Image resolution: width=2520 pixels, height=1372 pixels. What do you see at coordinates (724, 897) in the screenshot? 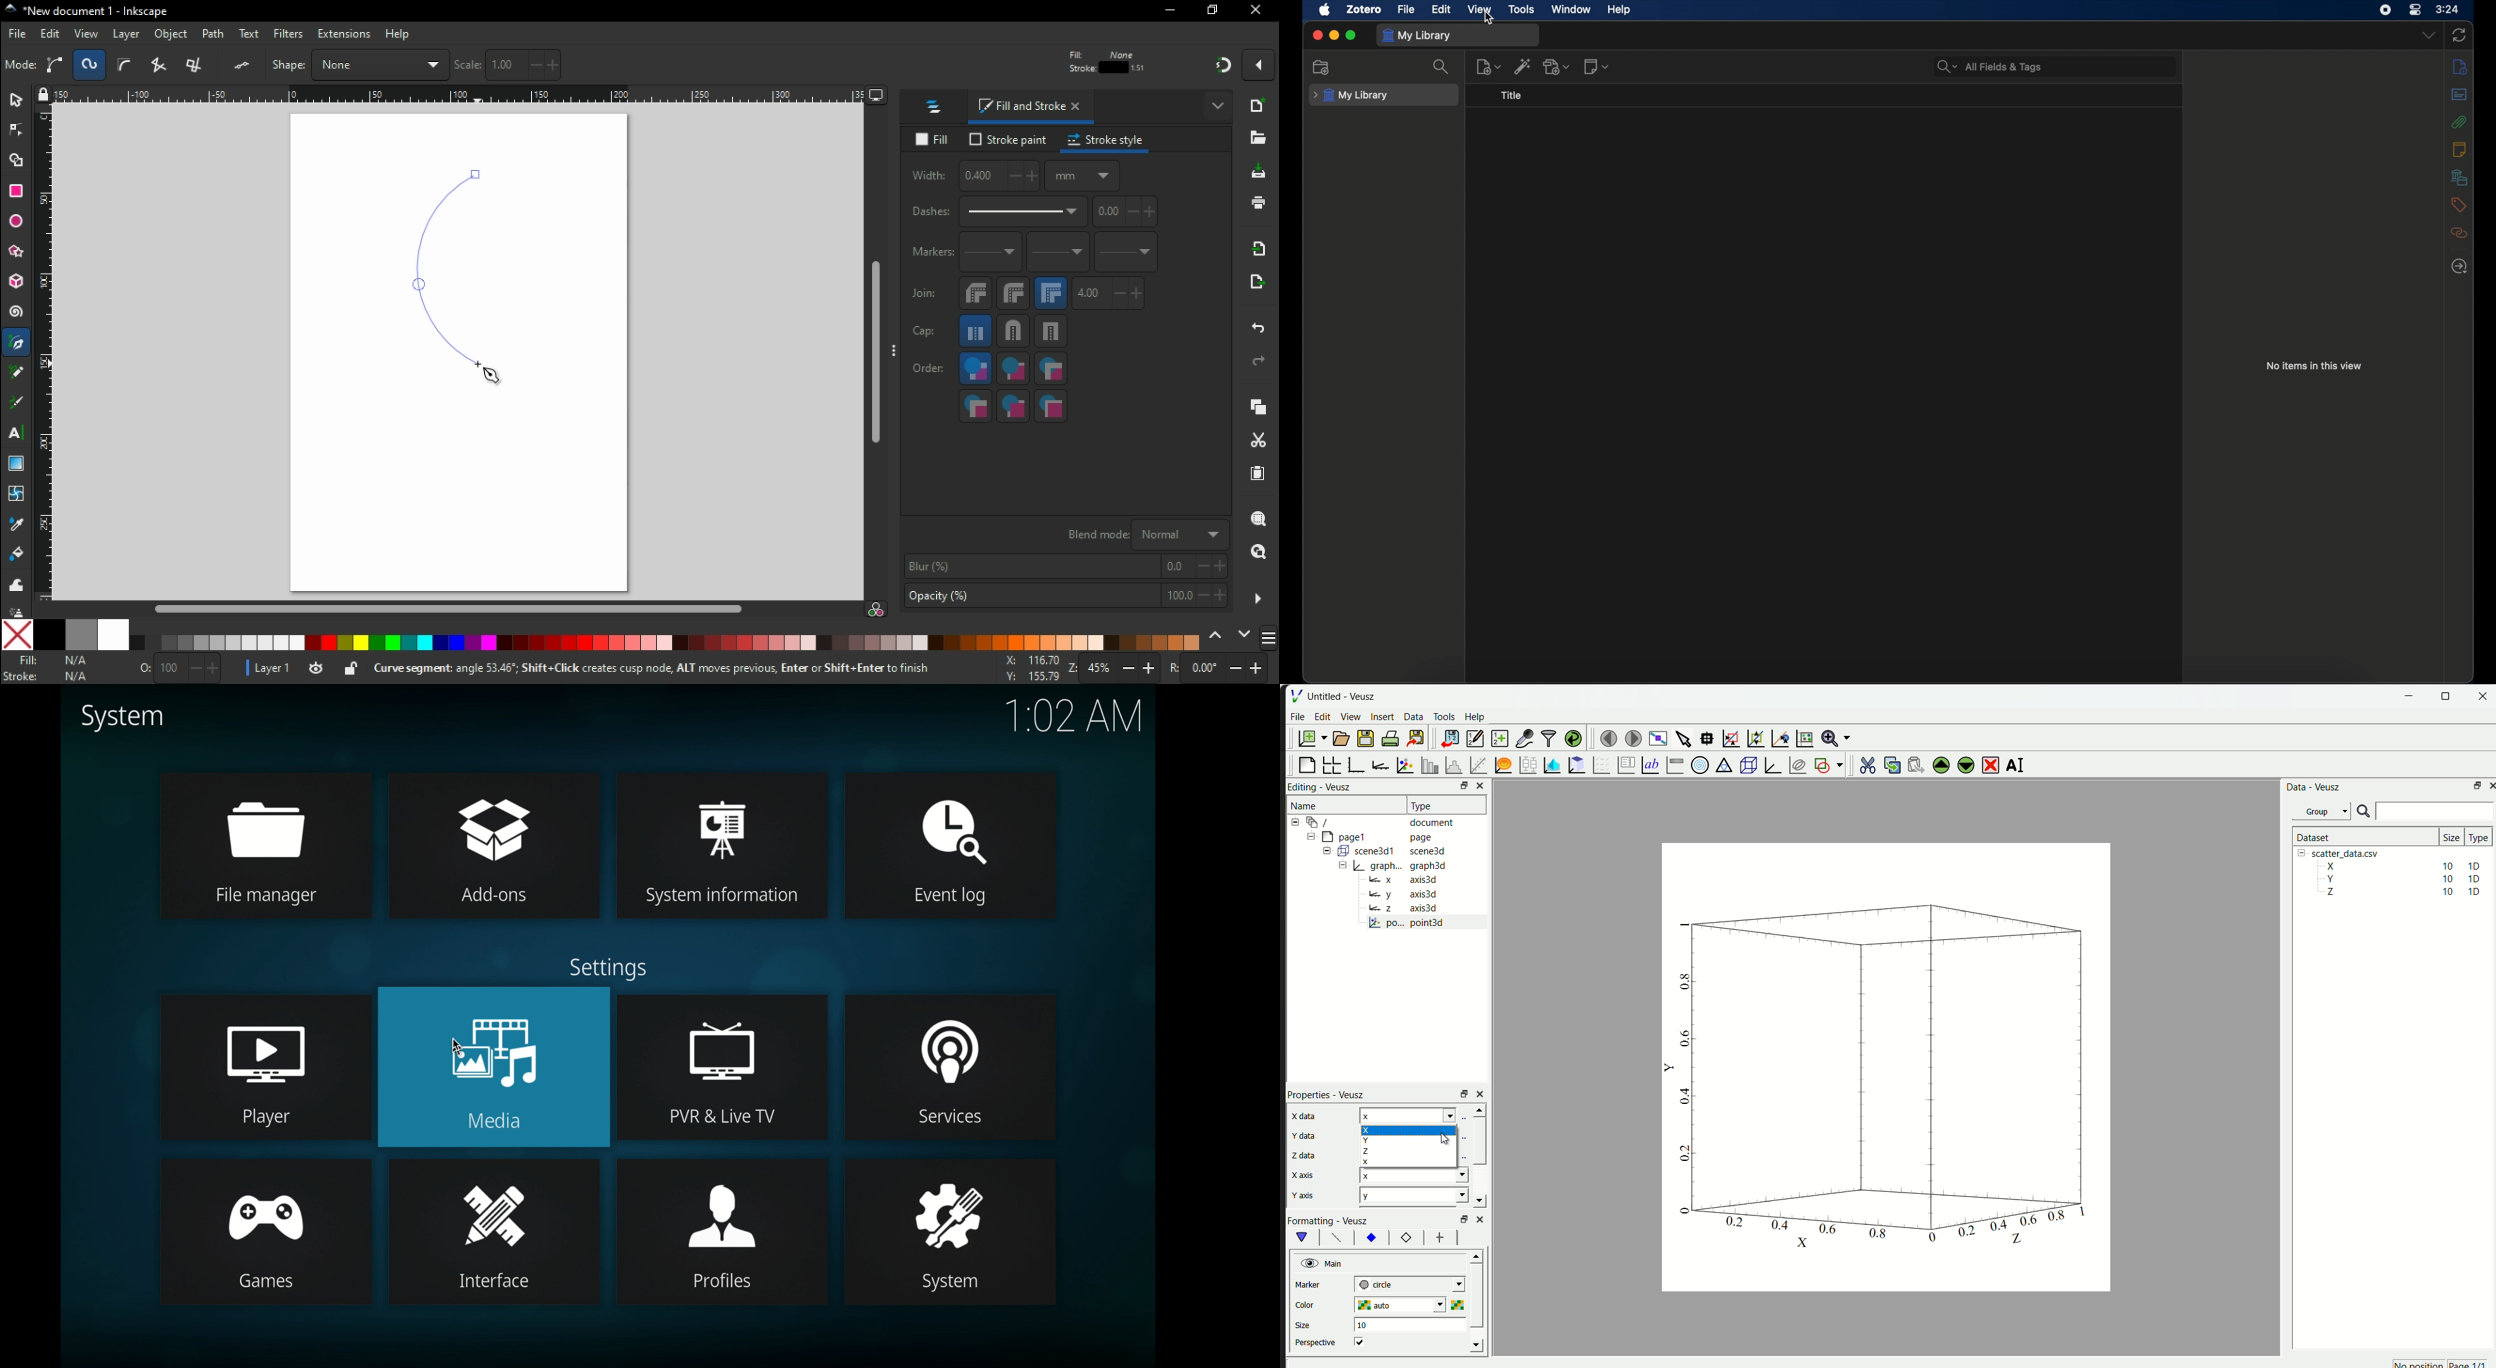
I see `System information` at bounding box center [724, 897].